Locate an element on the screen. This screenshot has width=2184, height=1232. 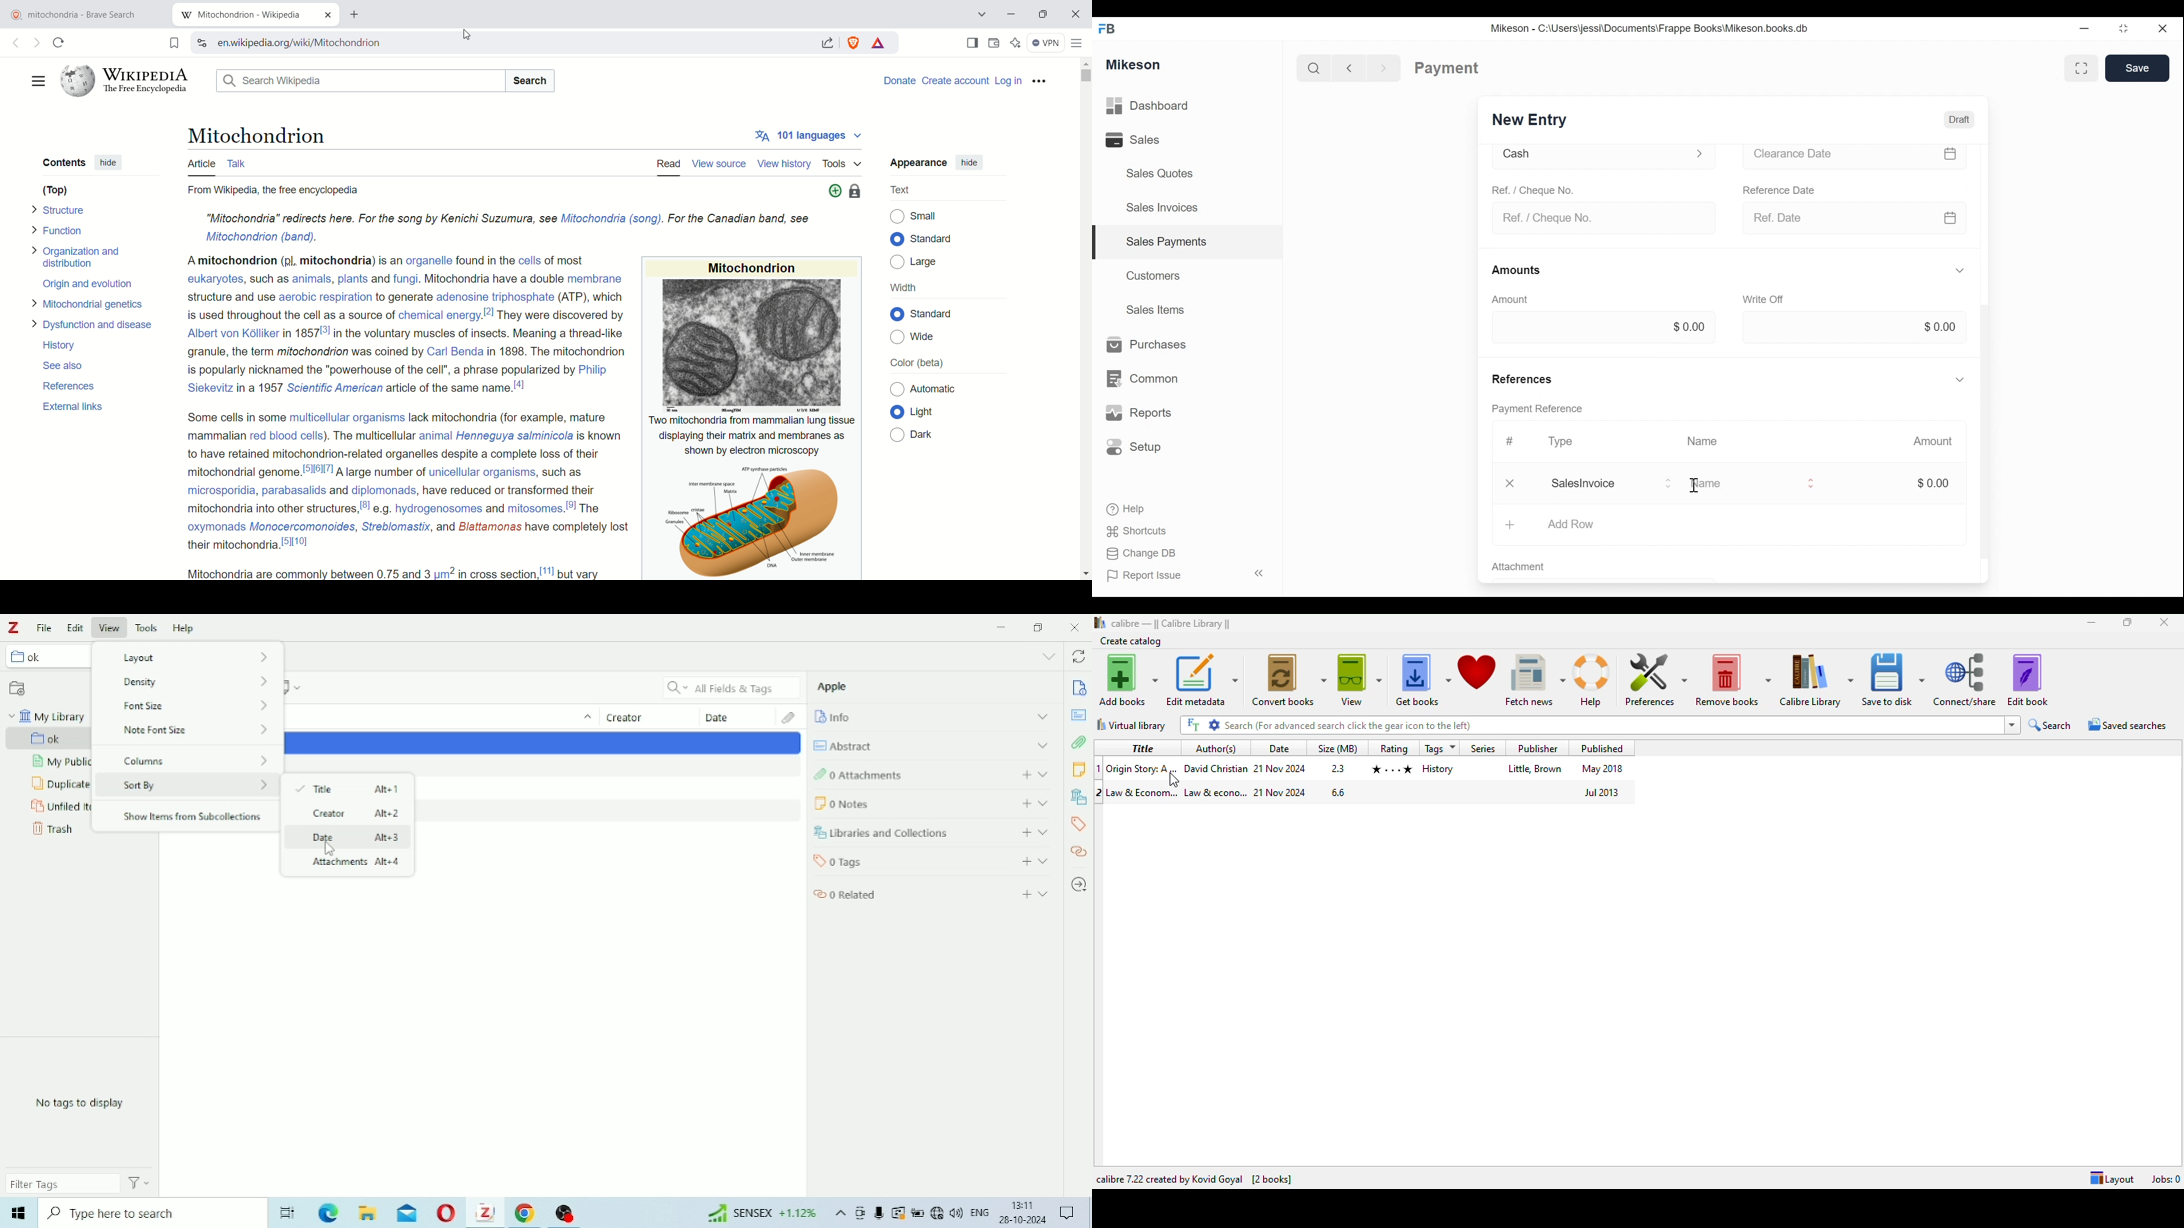
View is located at coordinates (110, 626).